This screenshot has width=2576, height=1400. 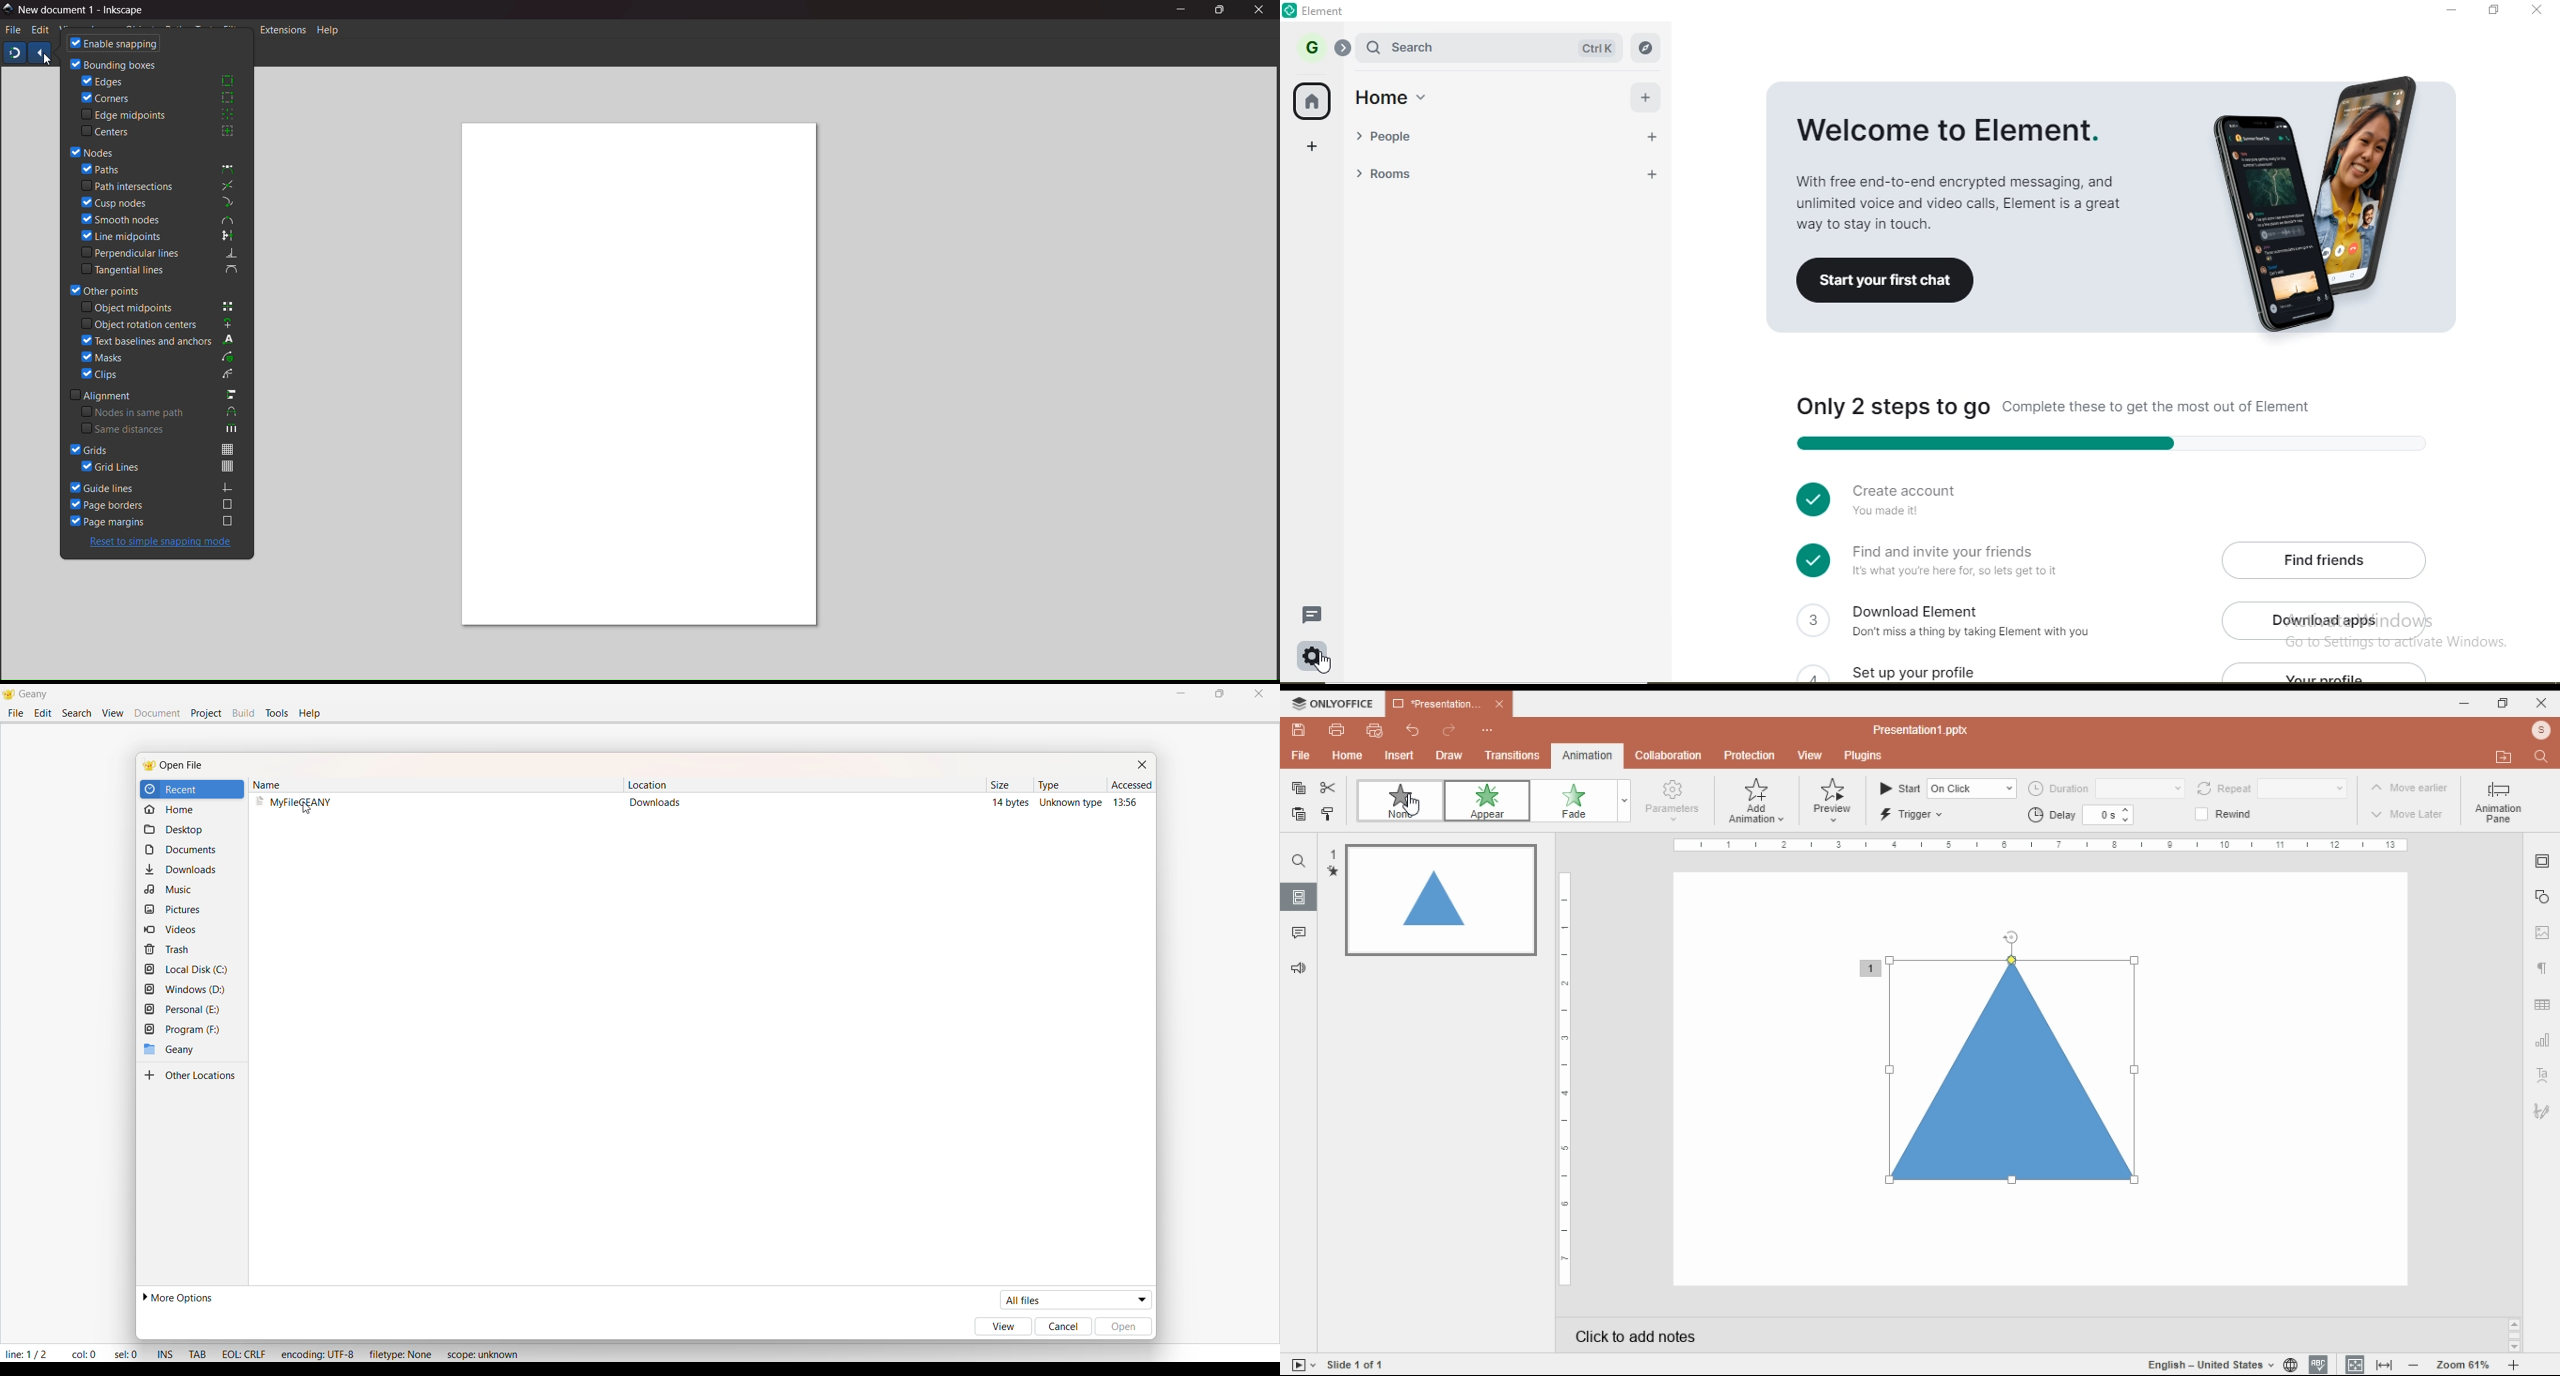 I want to click on click to add notes, so click(x=1932, y=1333).